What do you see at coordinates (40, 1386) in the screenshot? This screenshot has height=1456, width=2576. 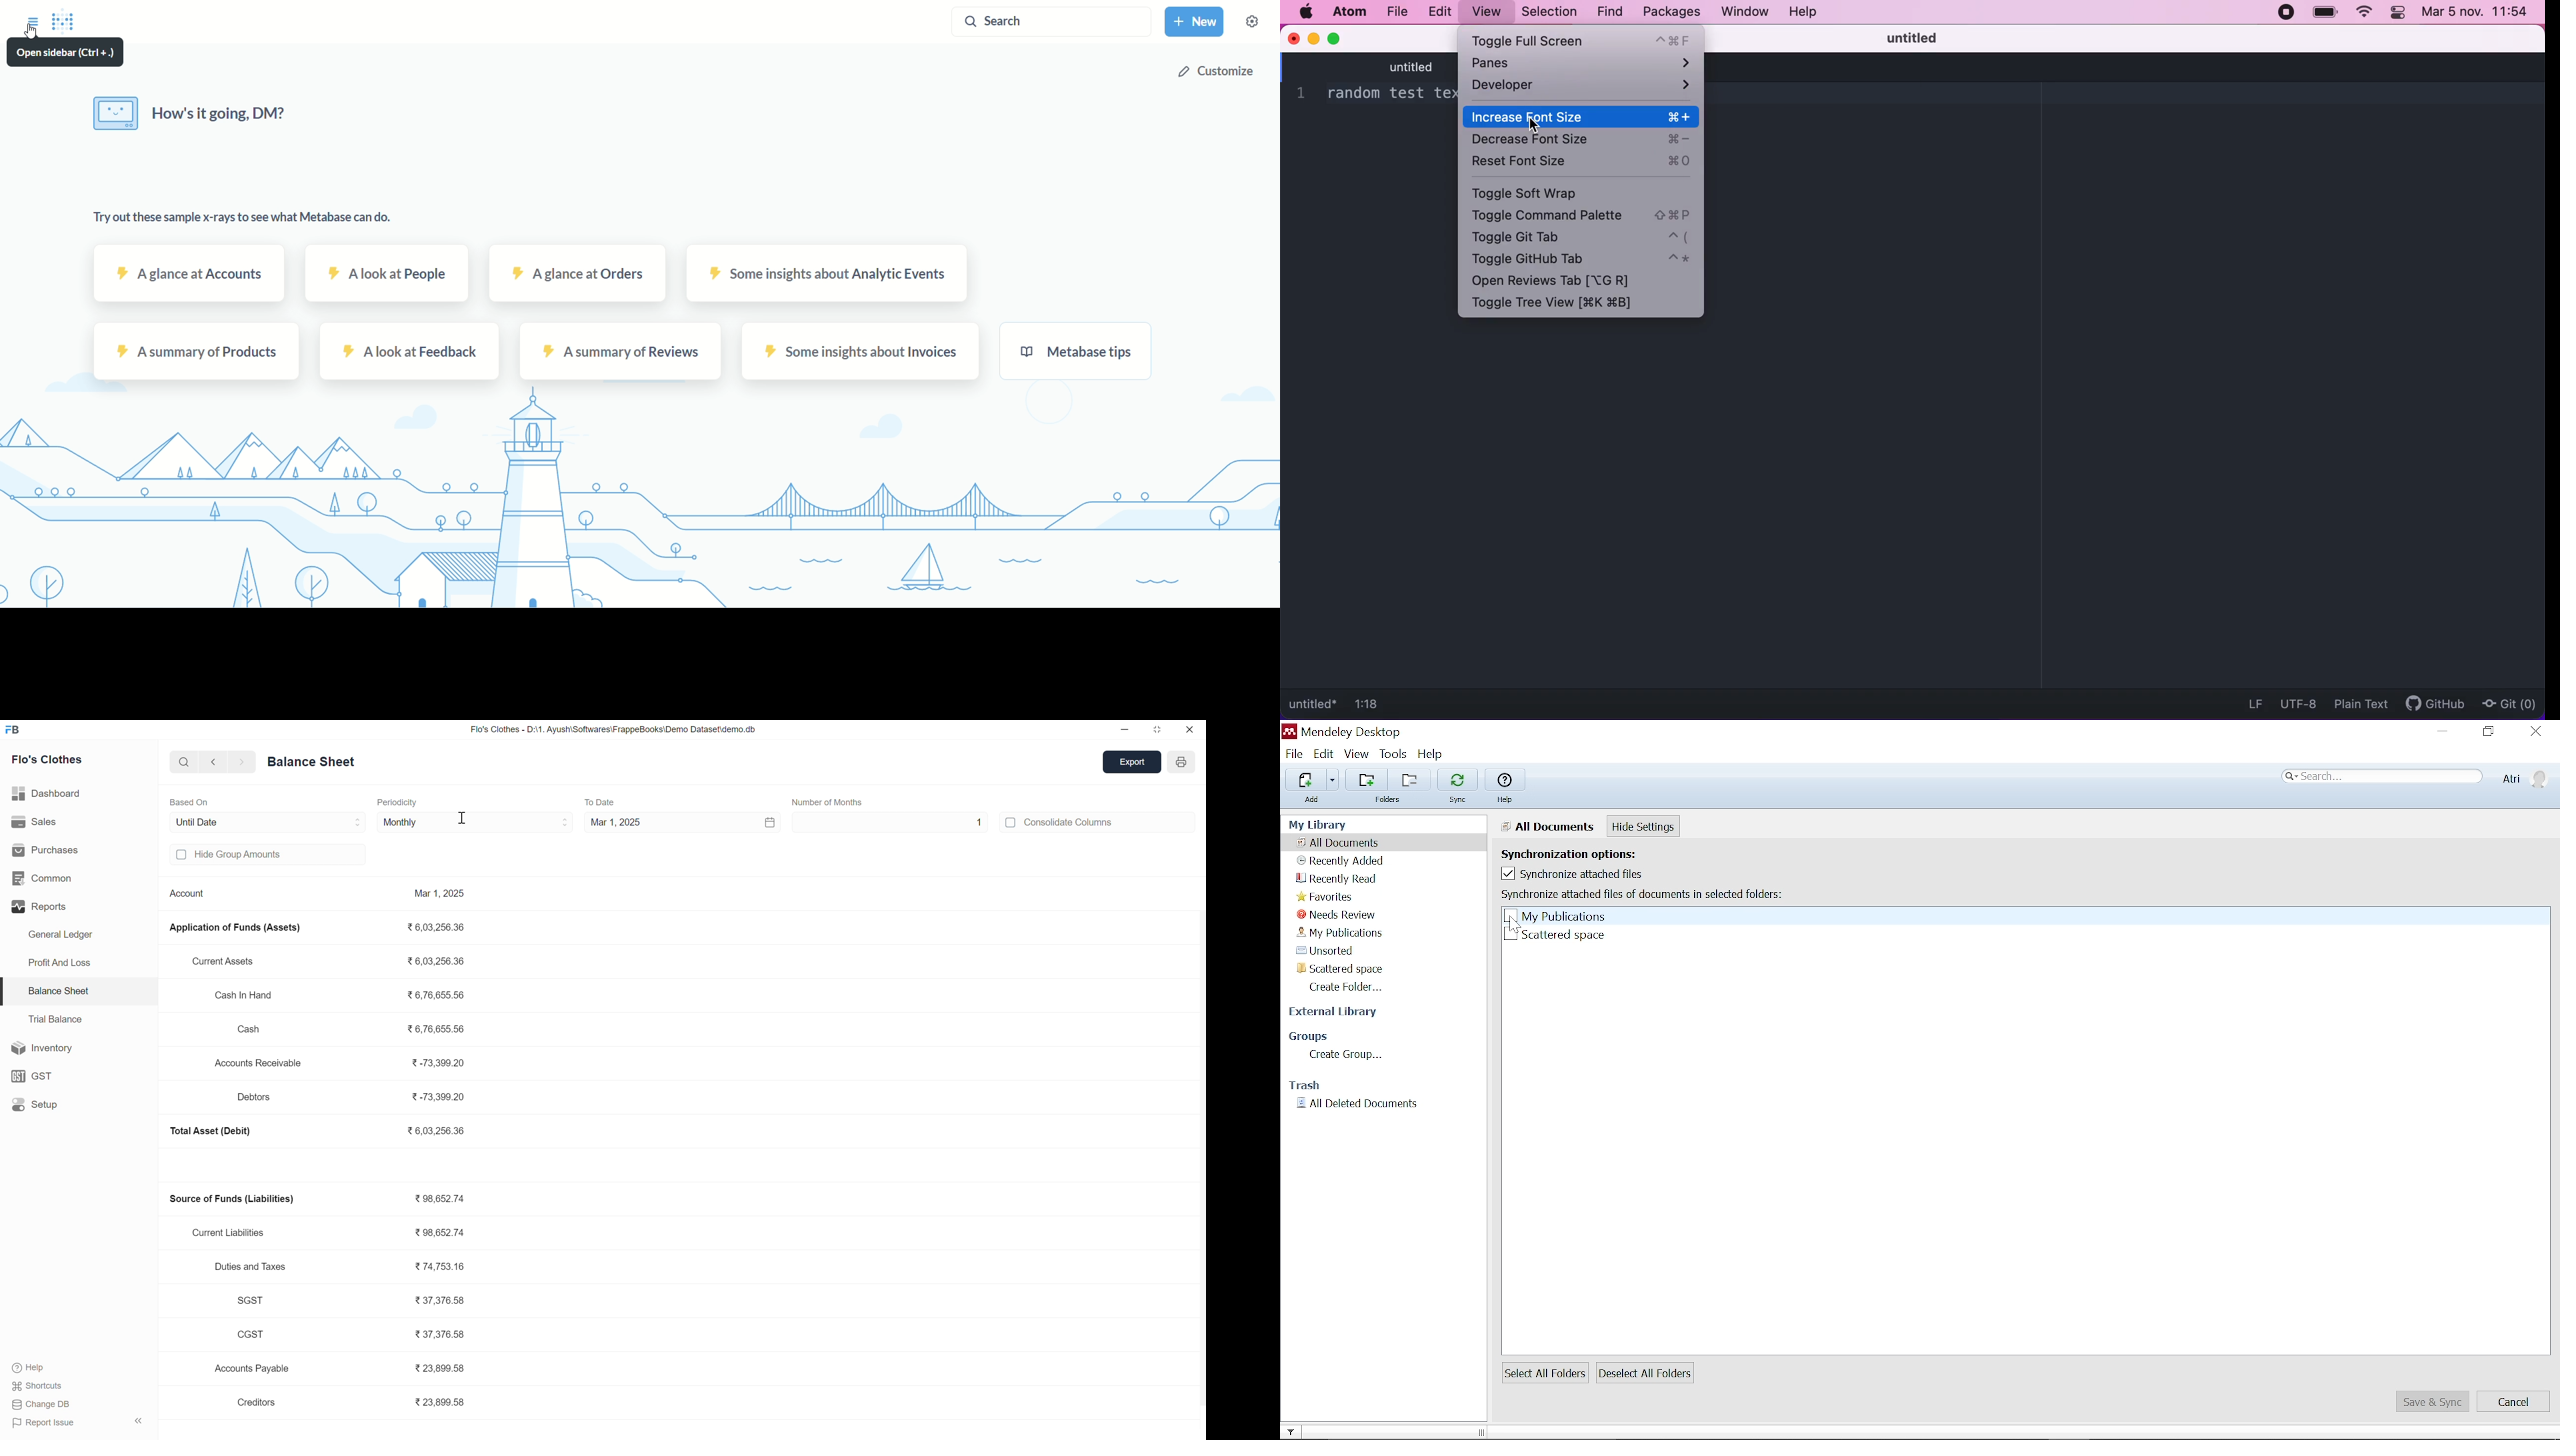 I see `Shortcuts` at bounding box center [40, 1386].